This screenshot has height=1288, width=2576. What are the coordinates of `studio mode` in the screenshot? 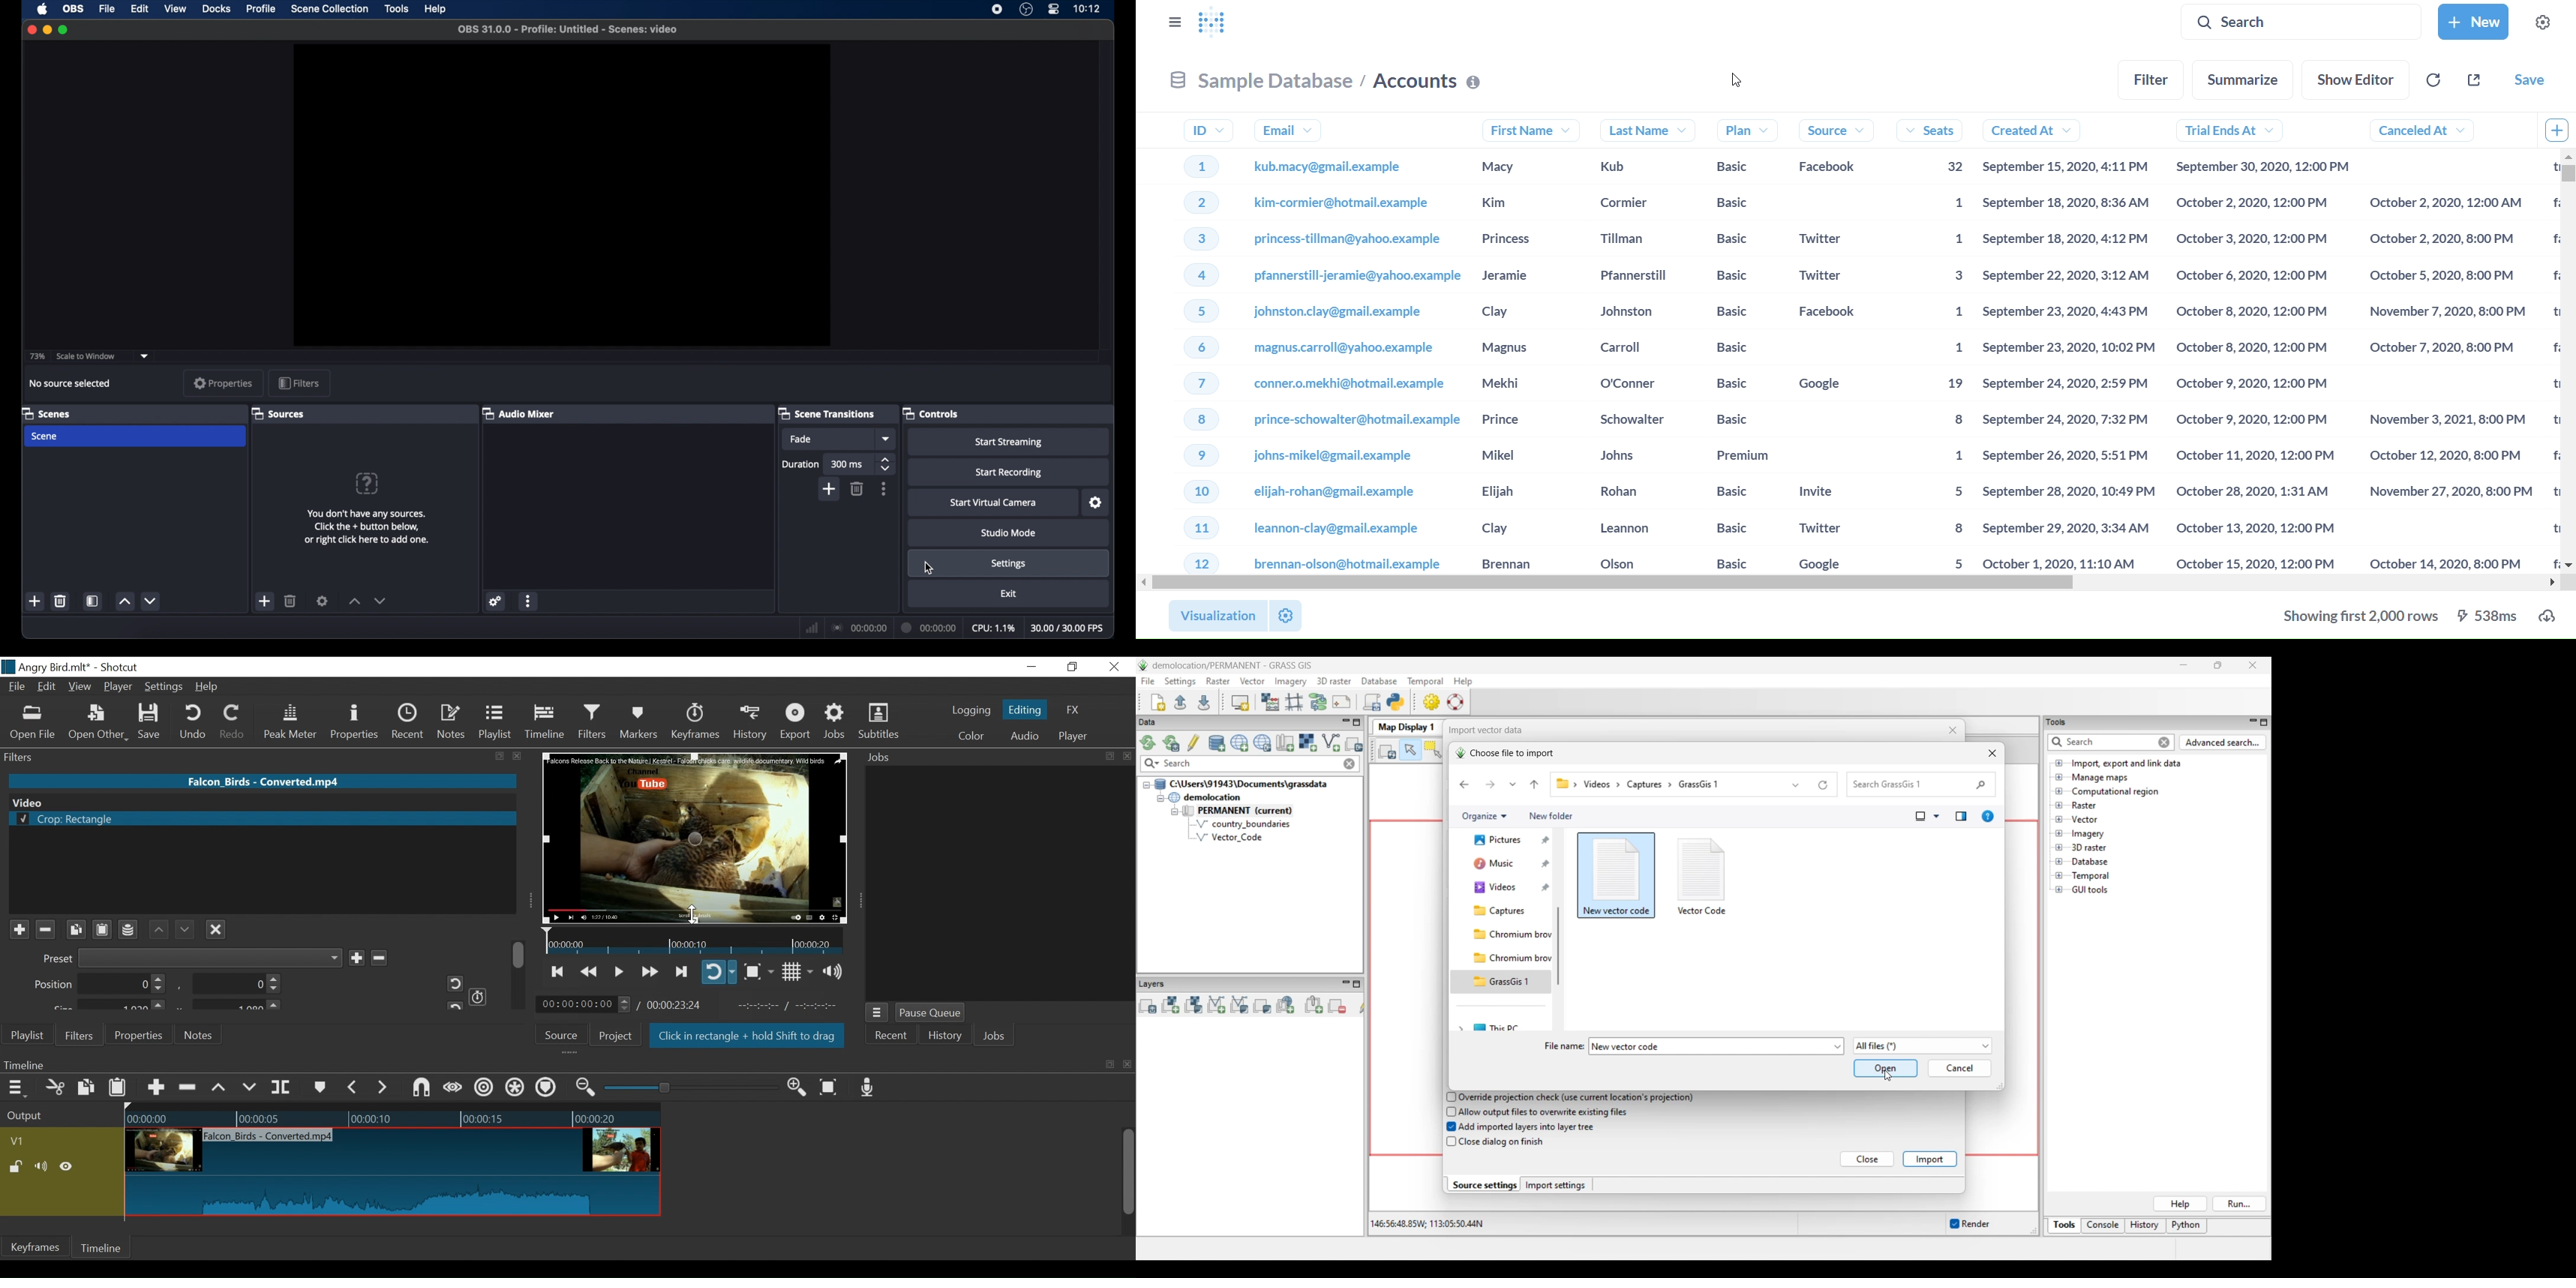 It's located at (1008, 532).